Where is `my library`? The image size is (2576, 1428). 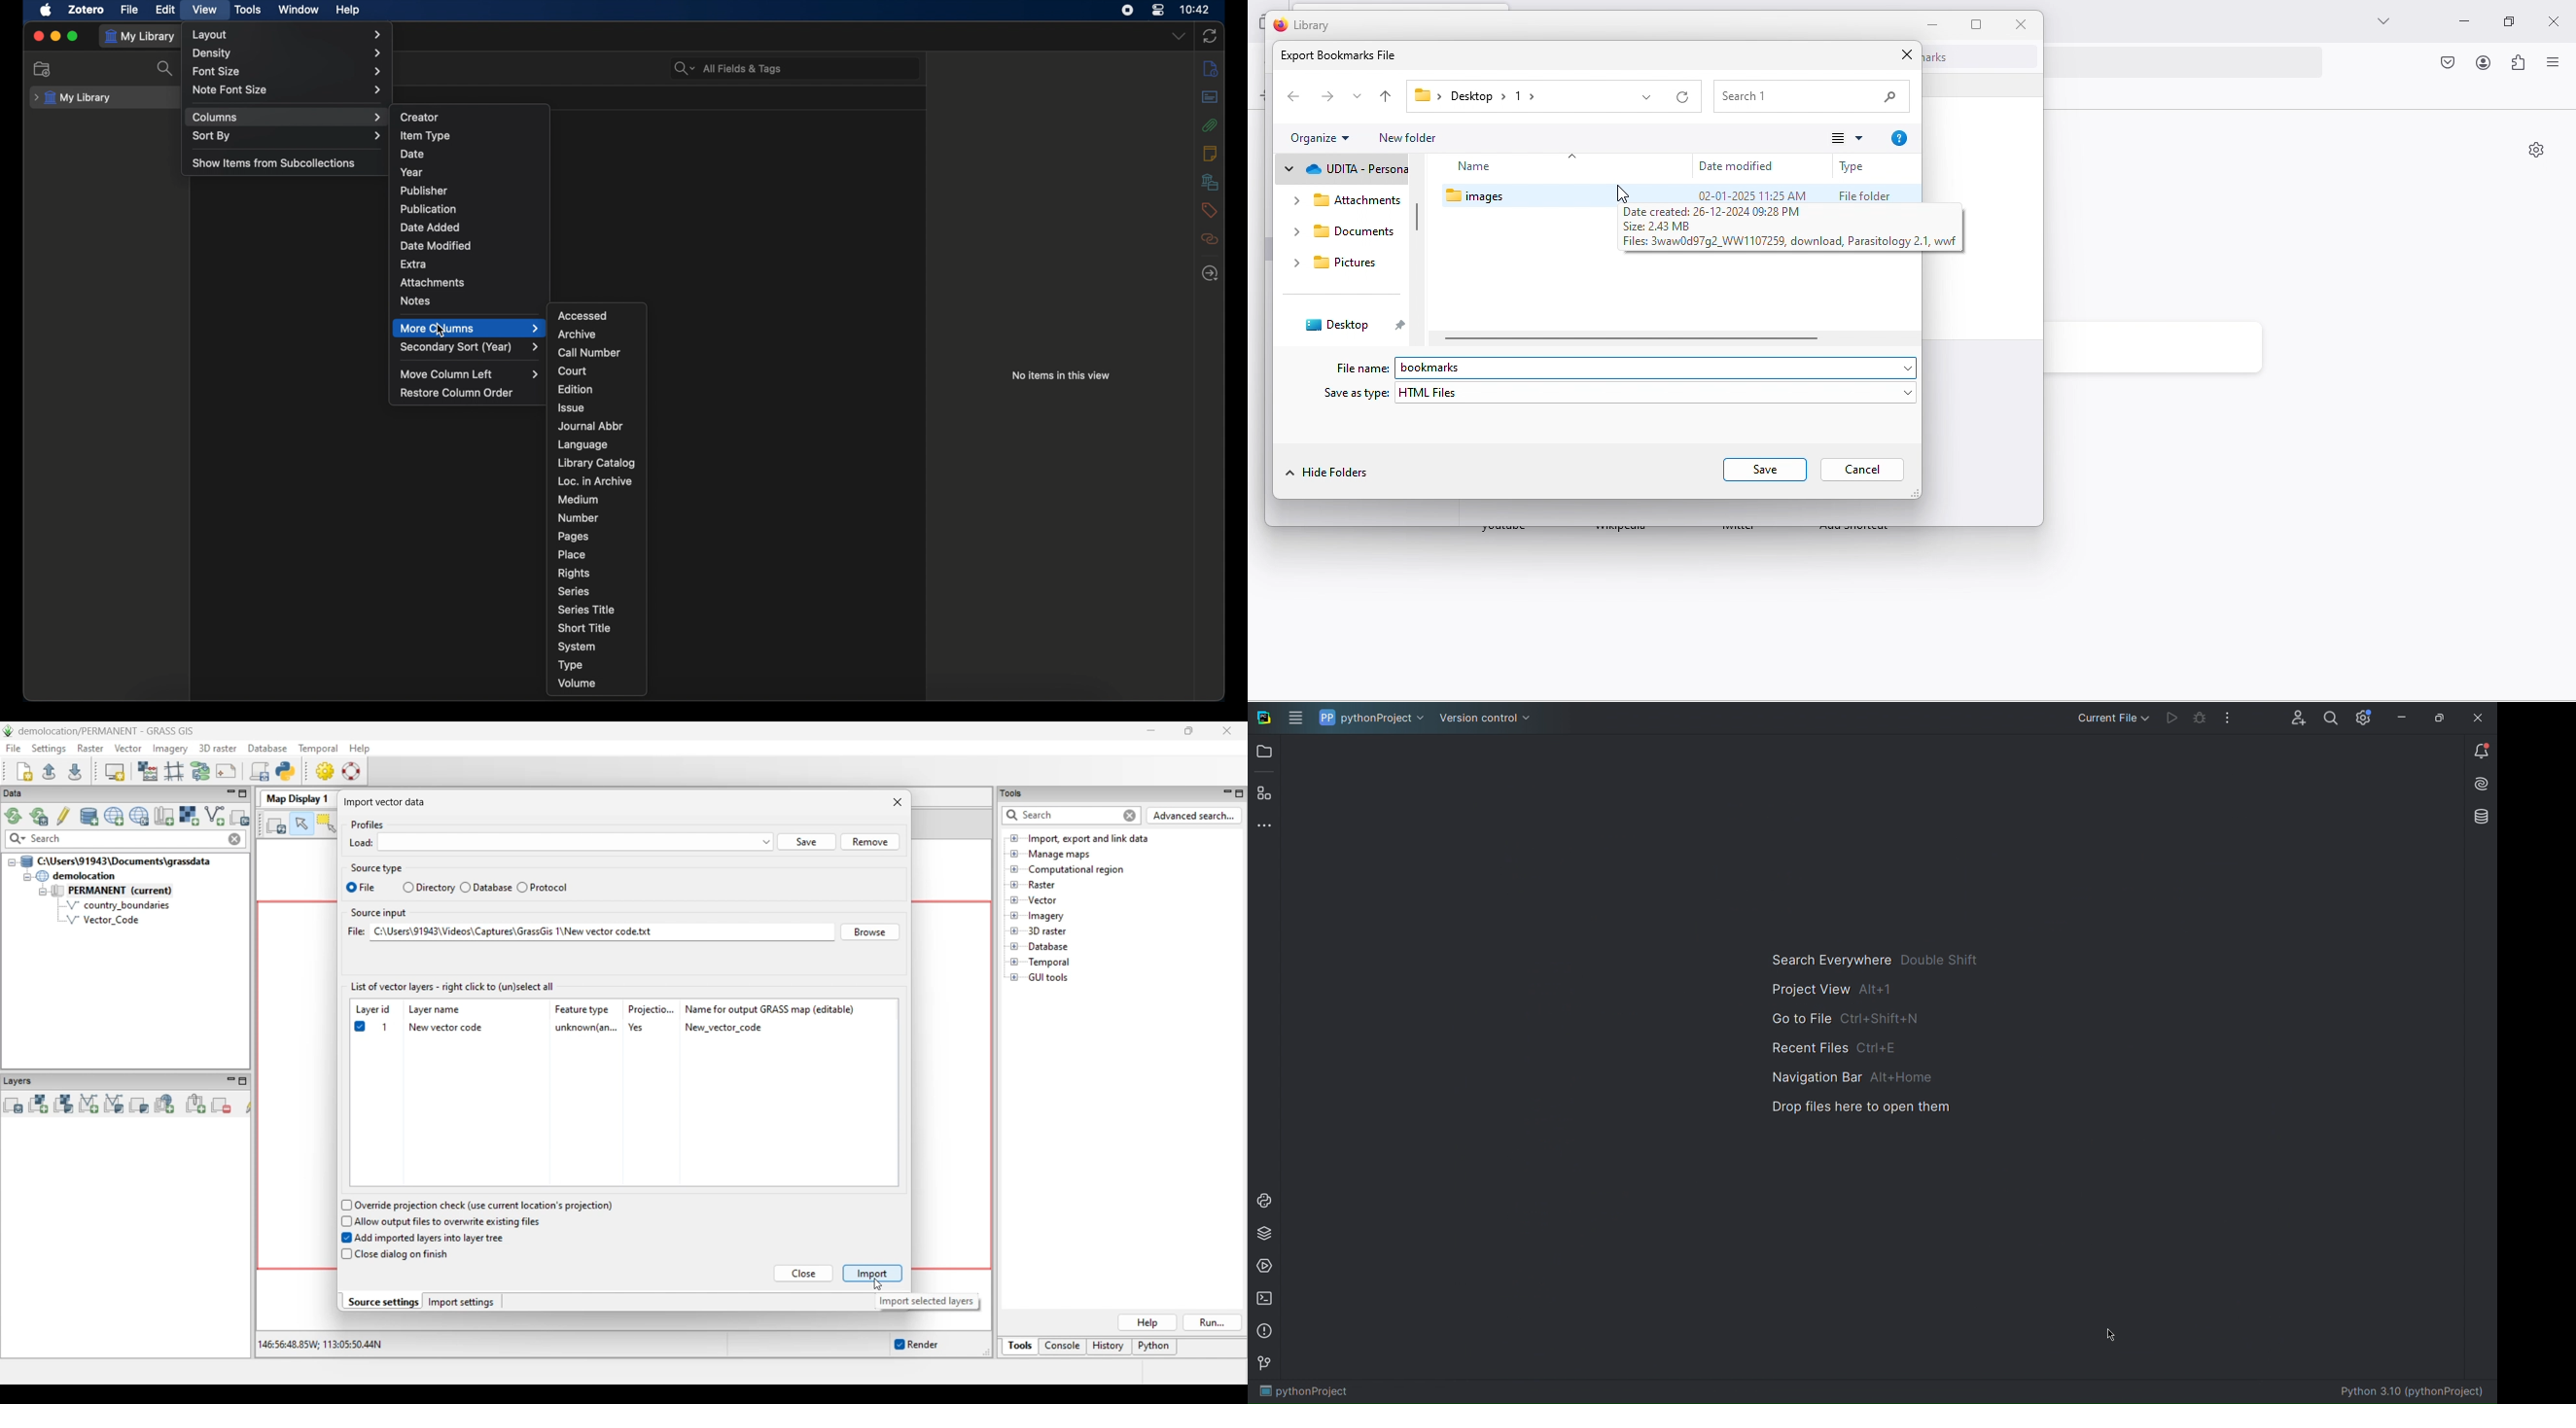
my library is located at coordinates (143, 36).